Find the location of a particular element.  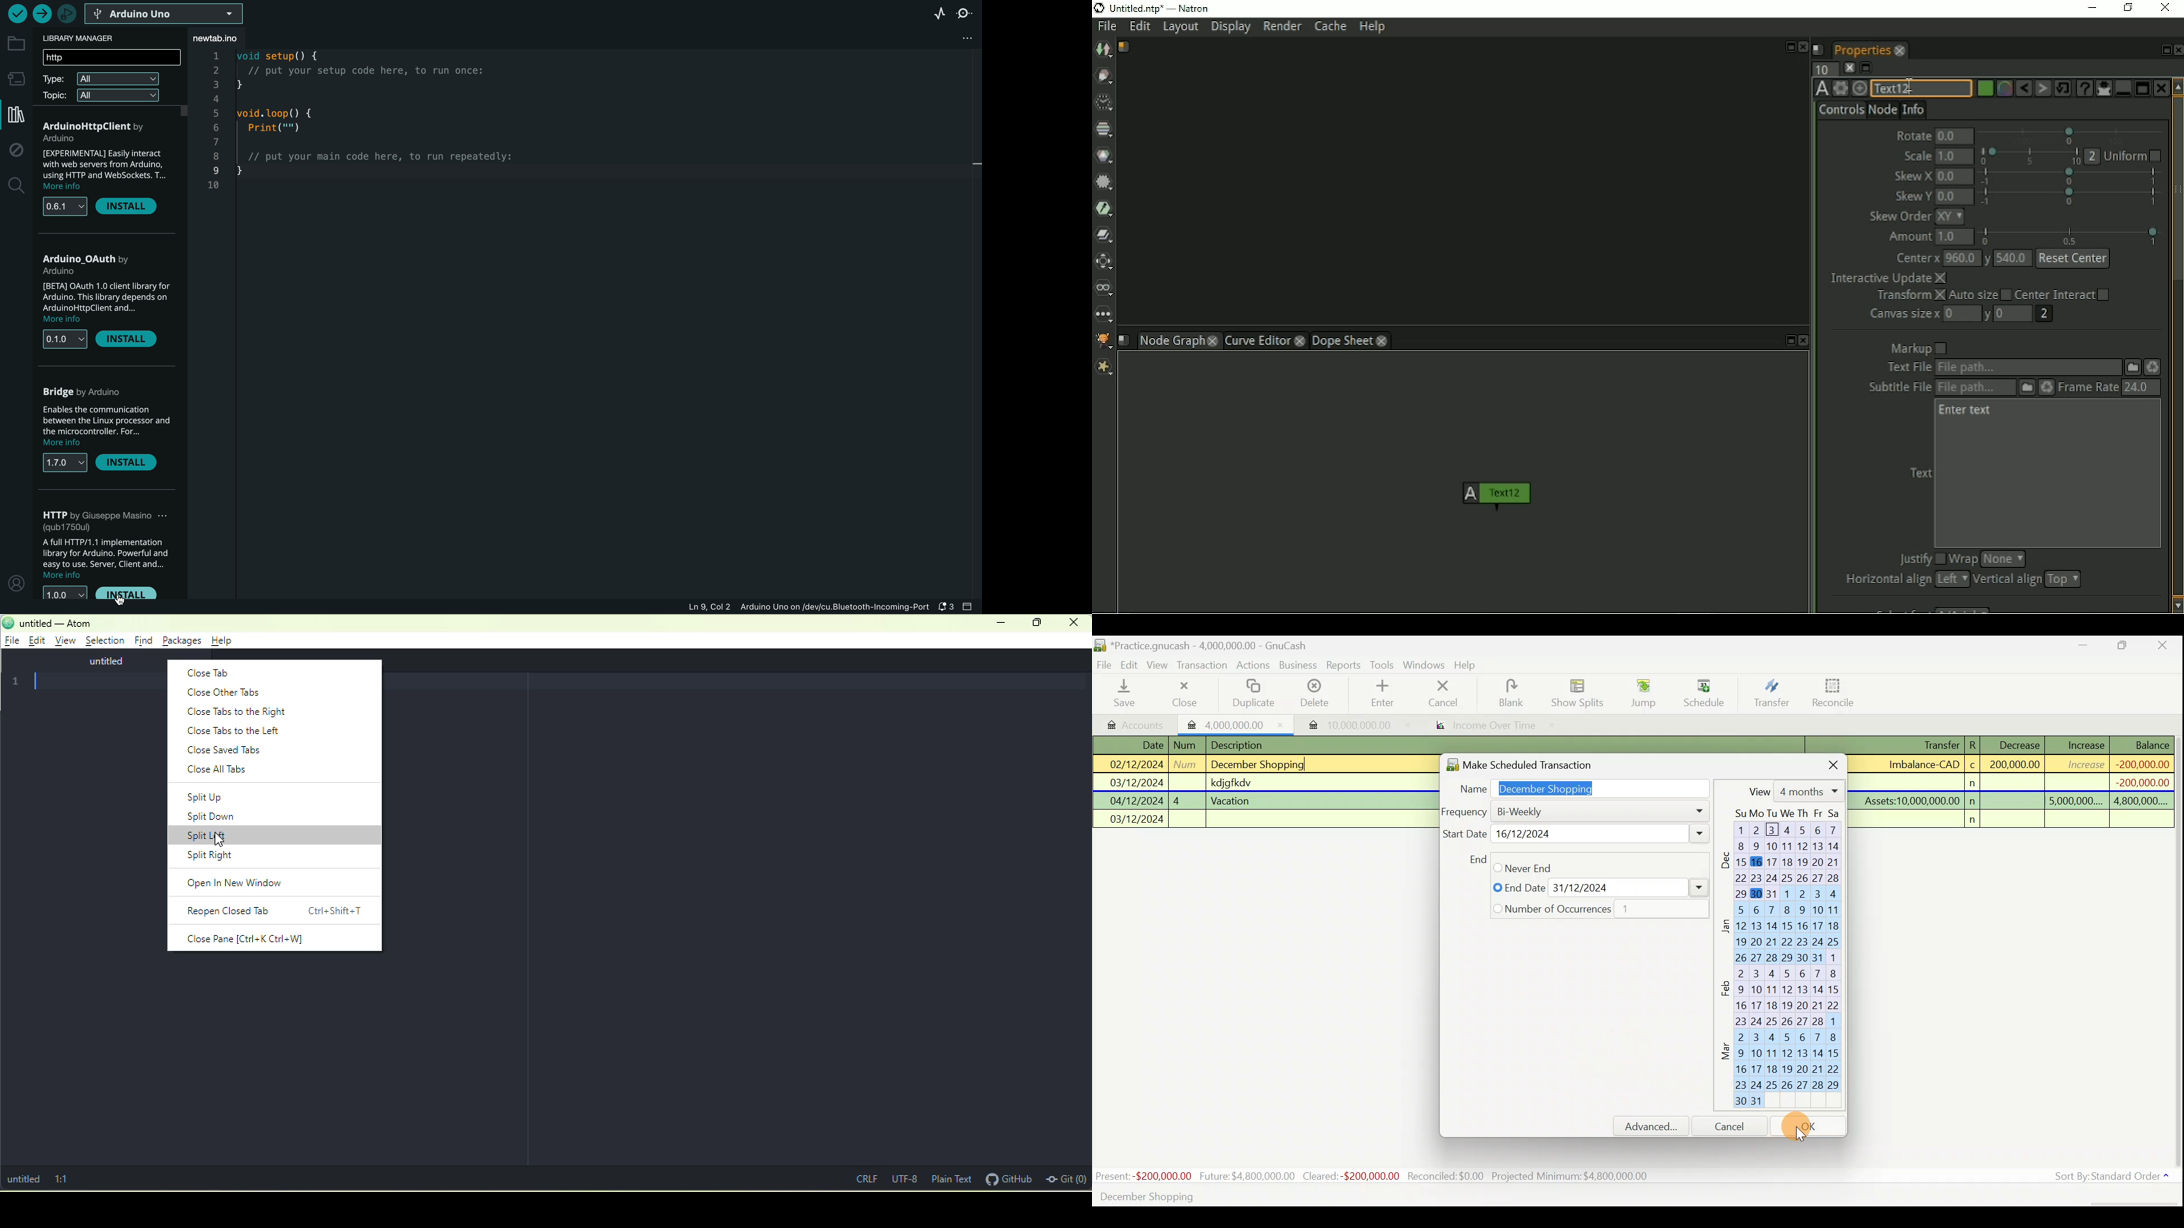

Cancel is located at coordinates (1735, 1126).